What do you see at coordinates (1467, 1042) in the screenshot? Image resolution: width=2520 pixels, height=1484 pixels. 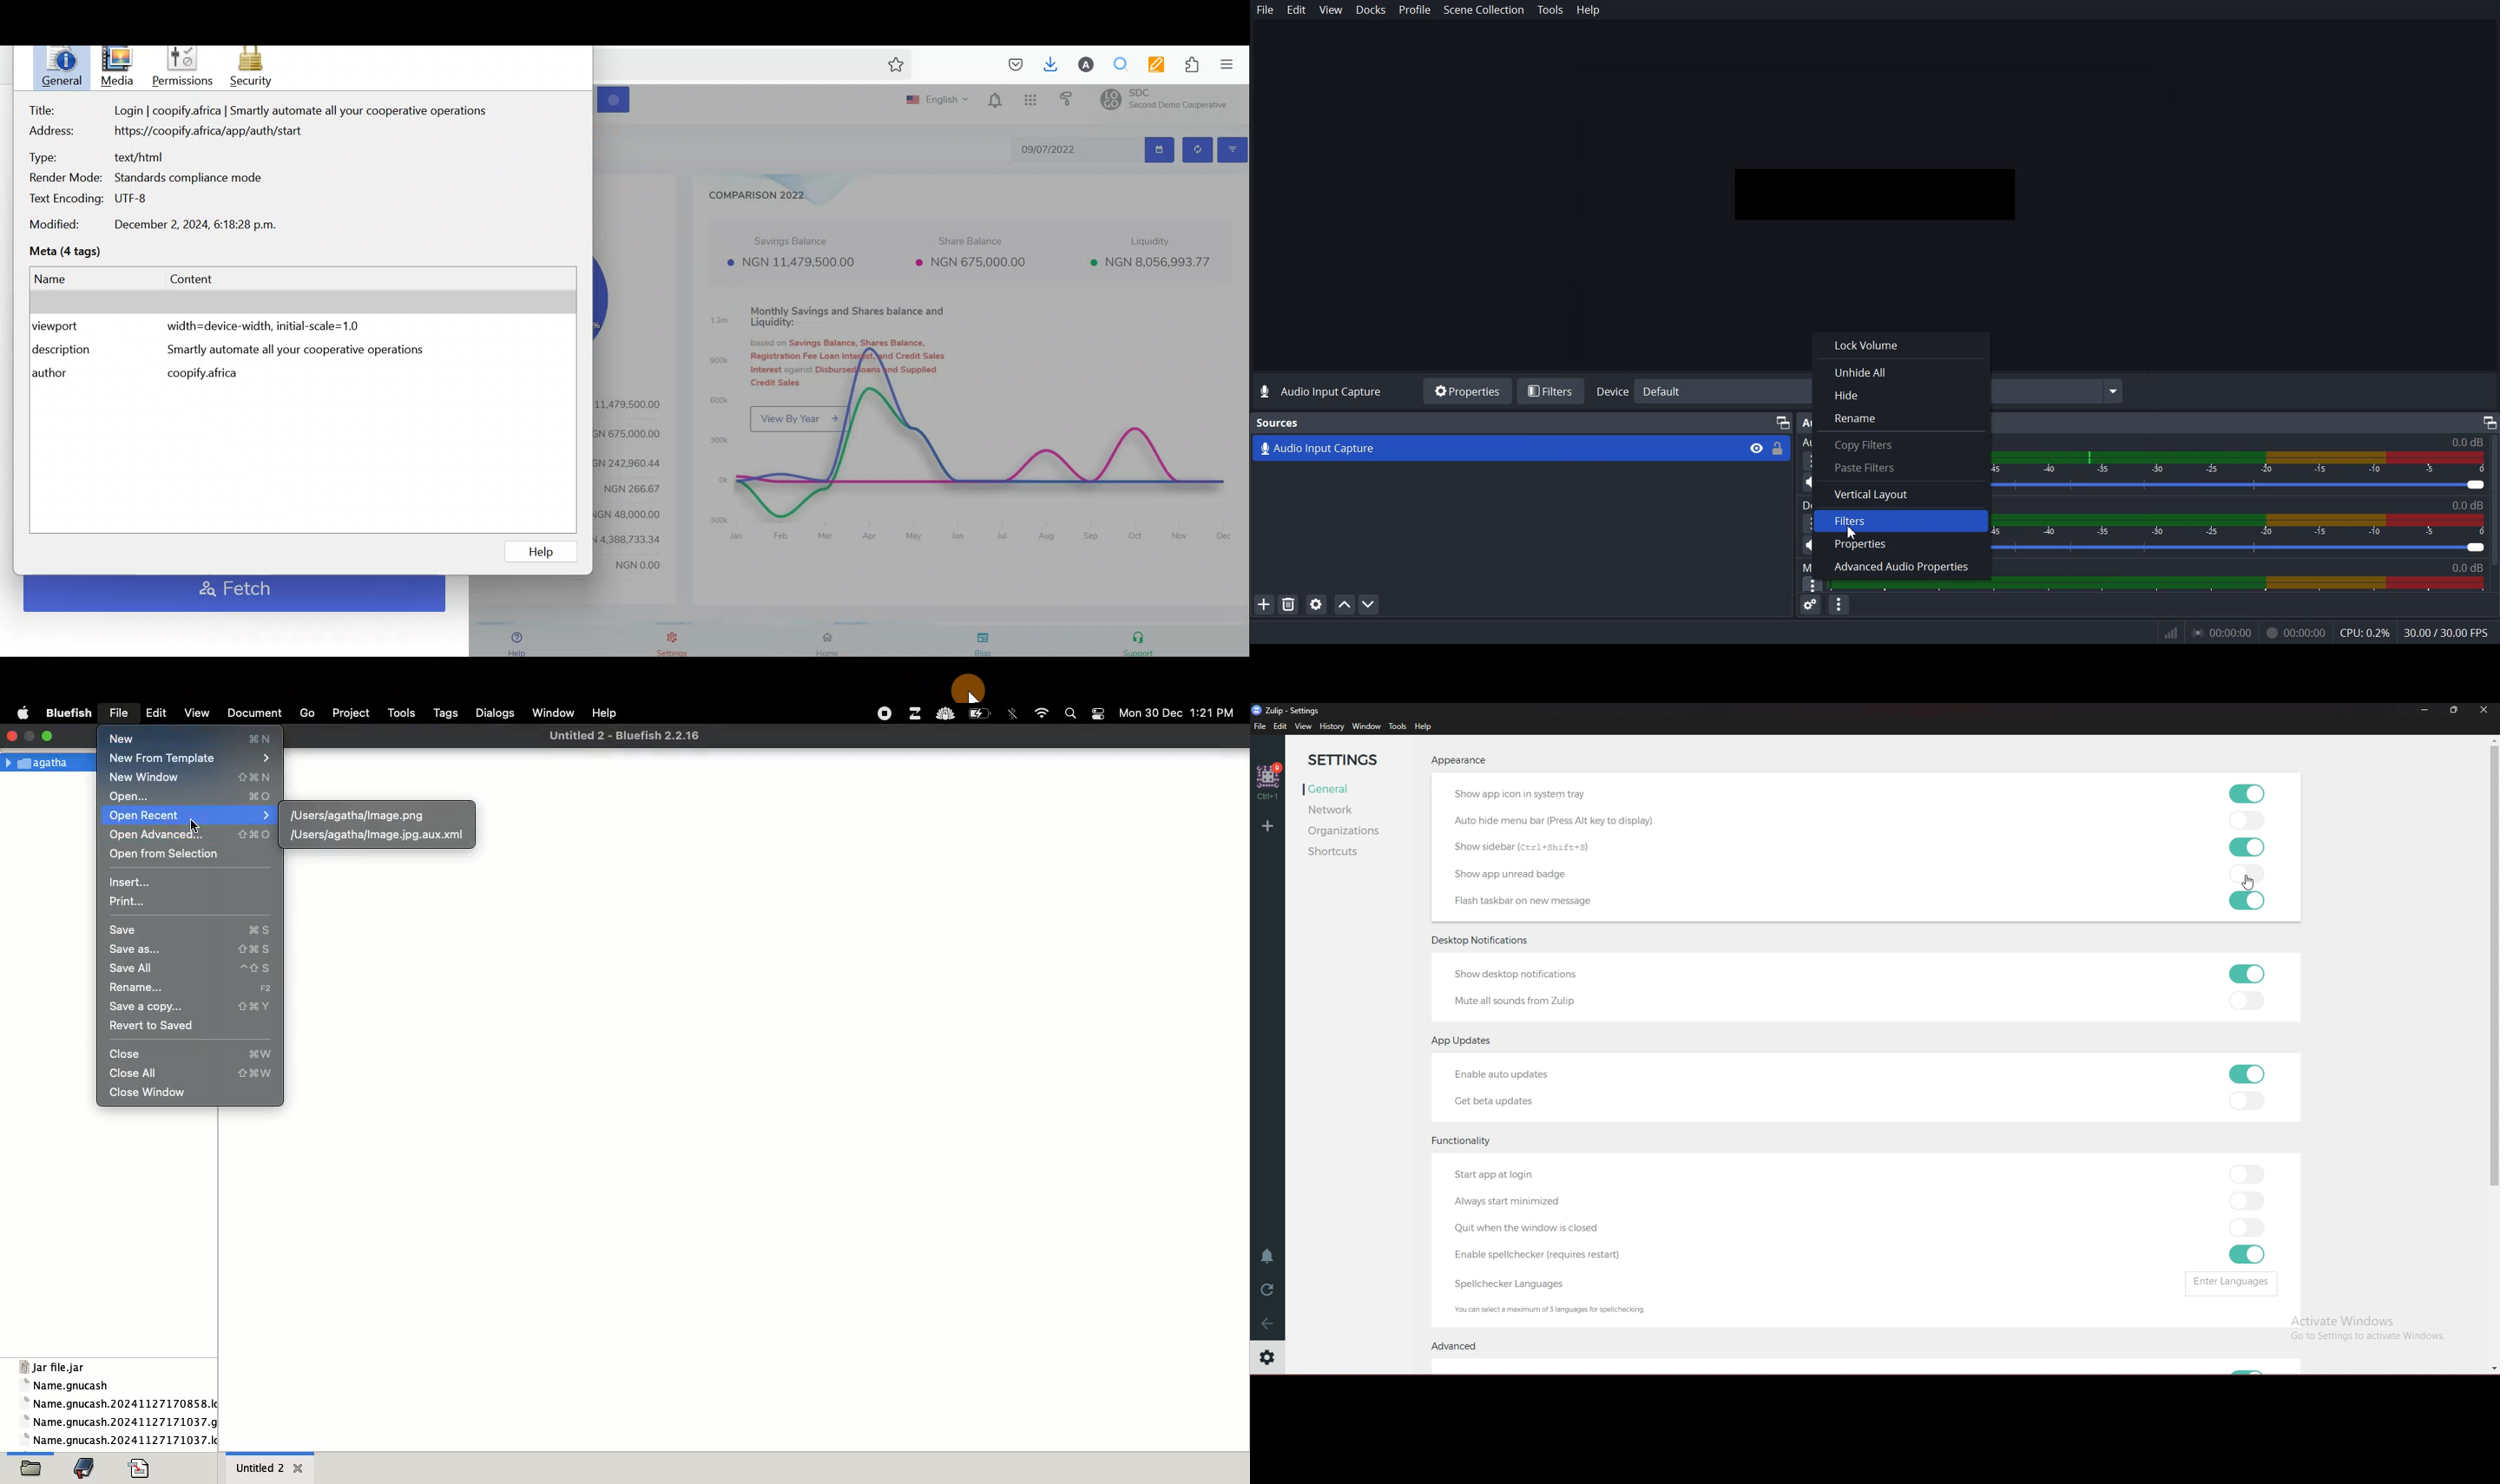 I see `App updates` at bounding box center [1467, 1042].